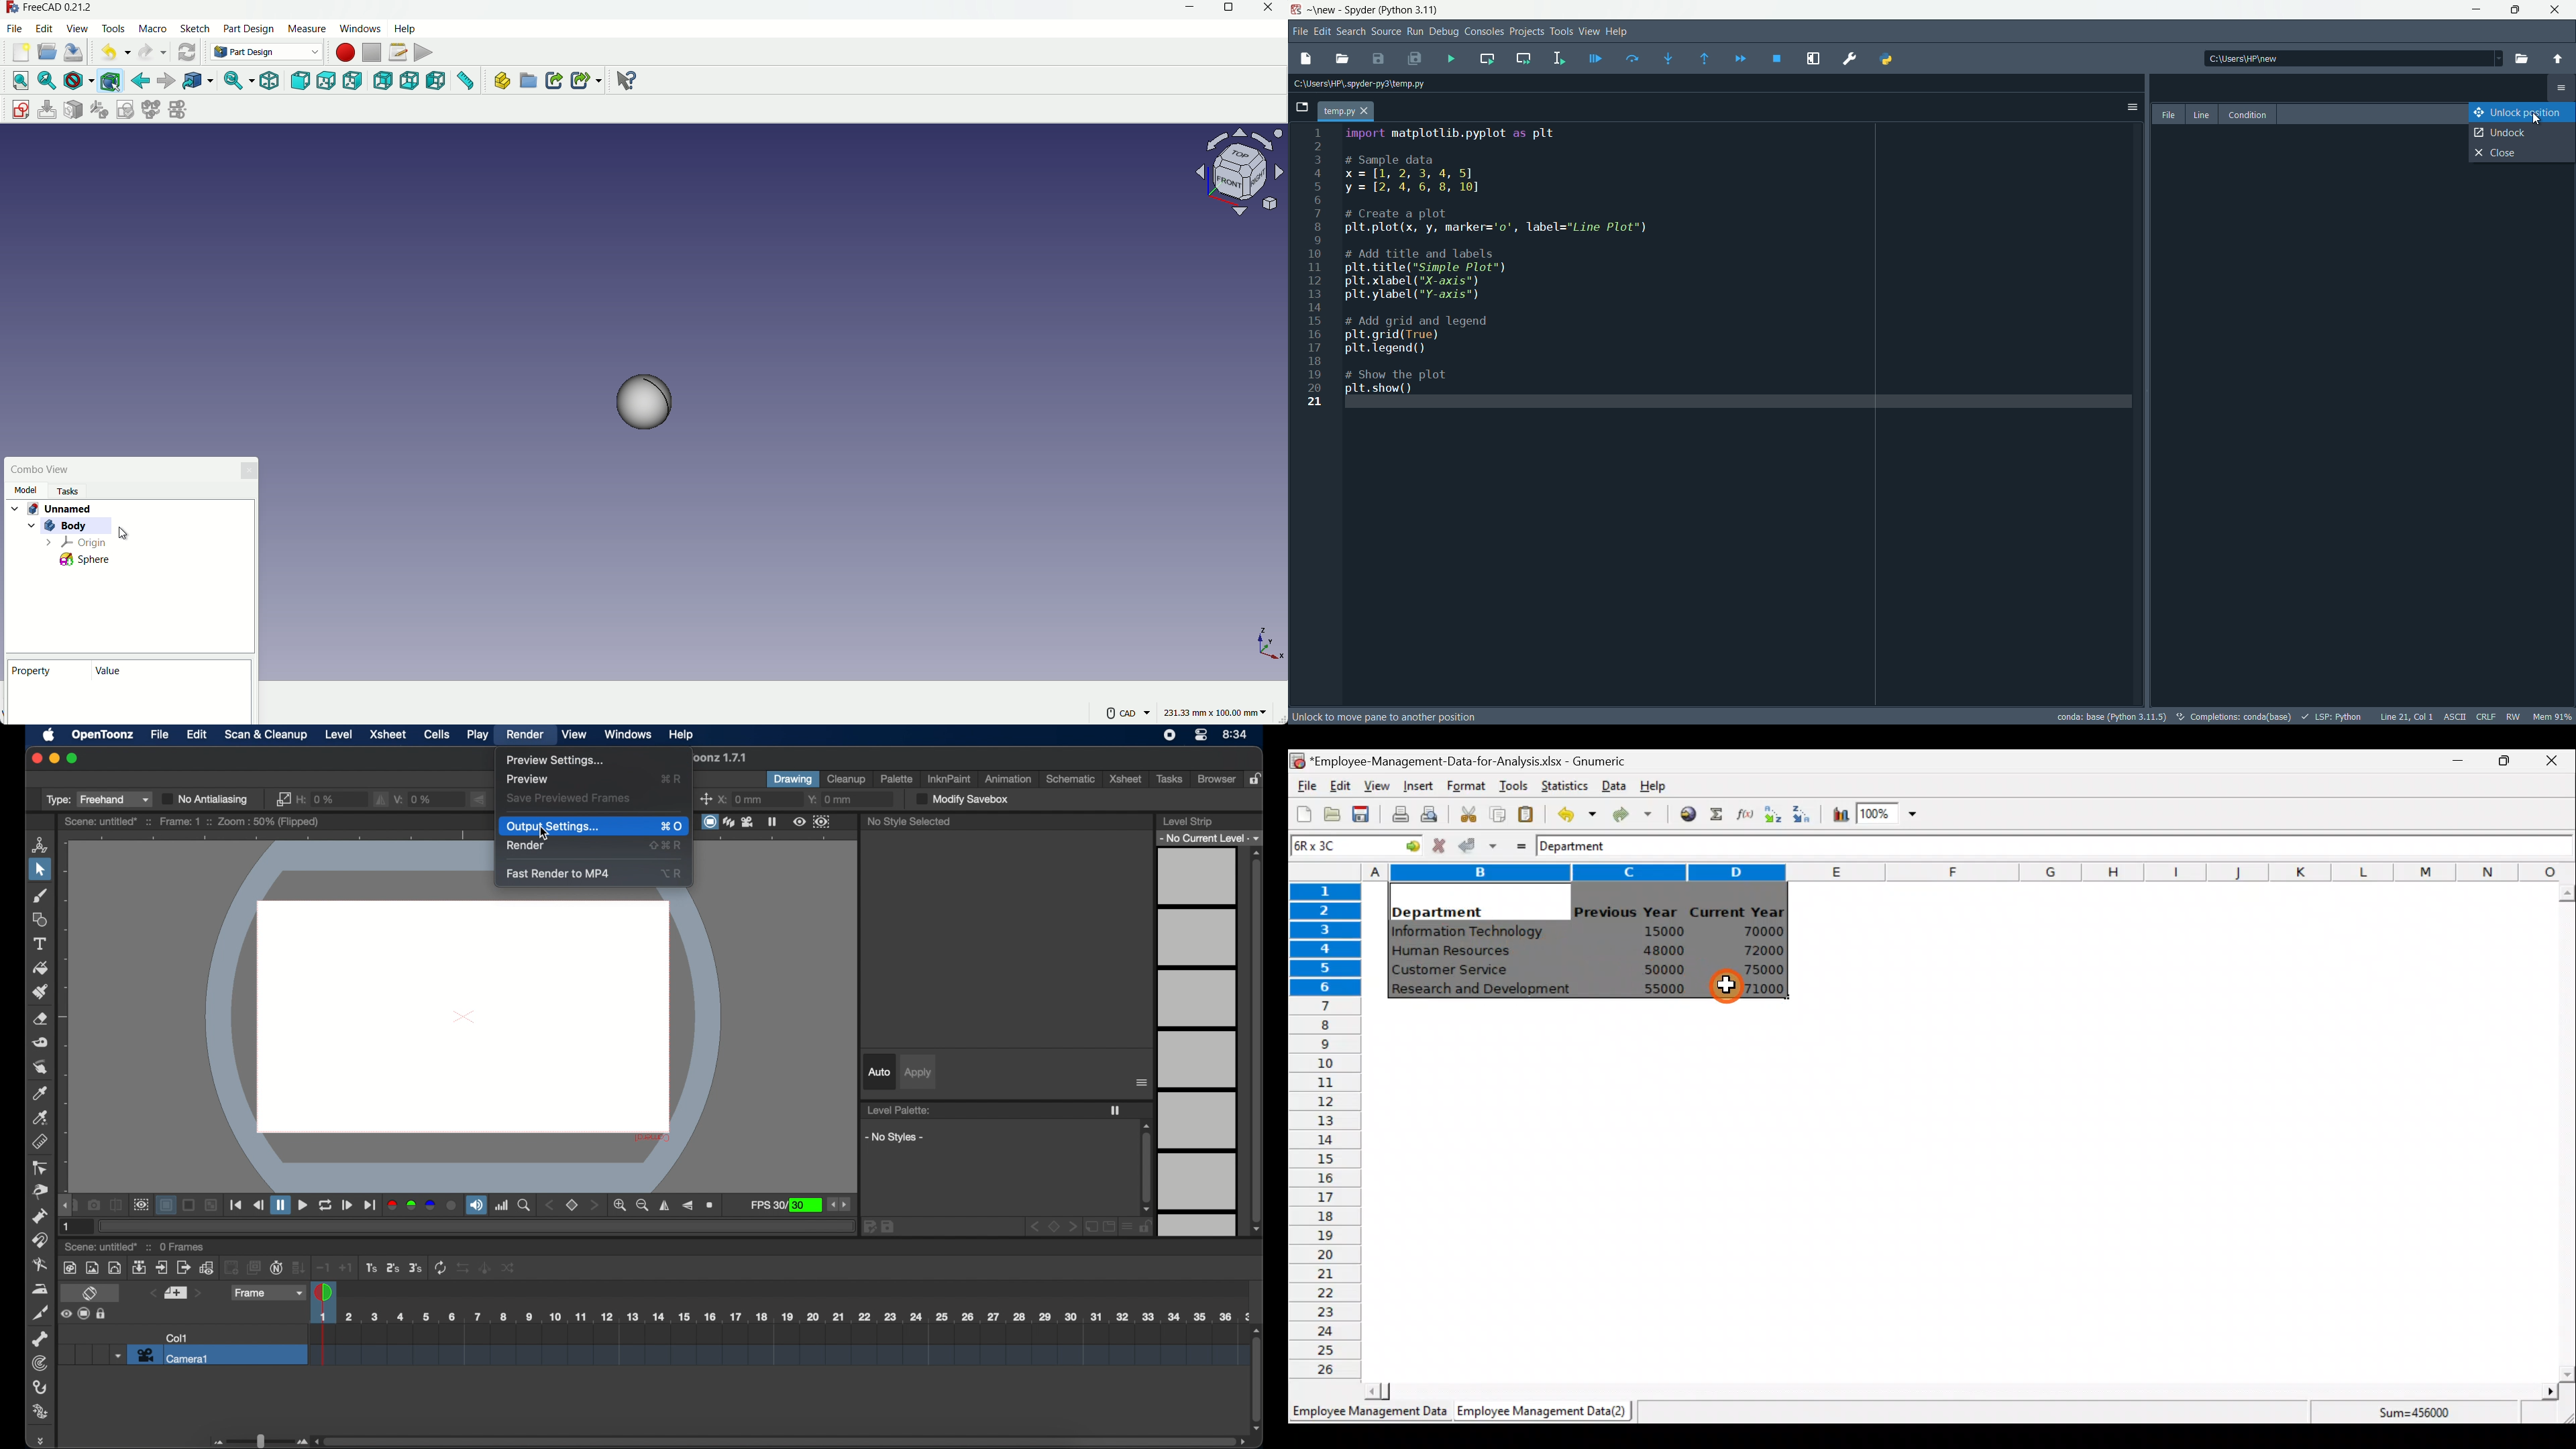 The height and width of the screenshot is (1456, 2576). Describe the element at coordinates (1326, 1128) in the screenshot. I see `Rows` at that location.